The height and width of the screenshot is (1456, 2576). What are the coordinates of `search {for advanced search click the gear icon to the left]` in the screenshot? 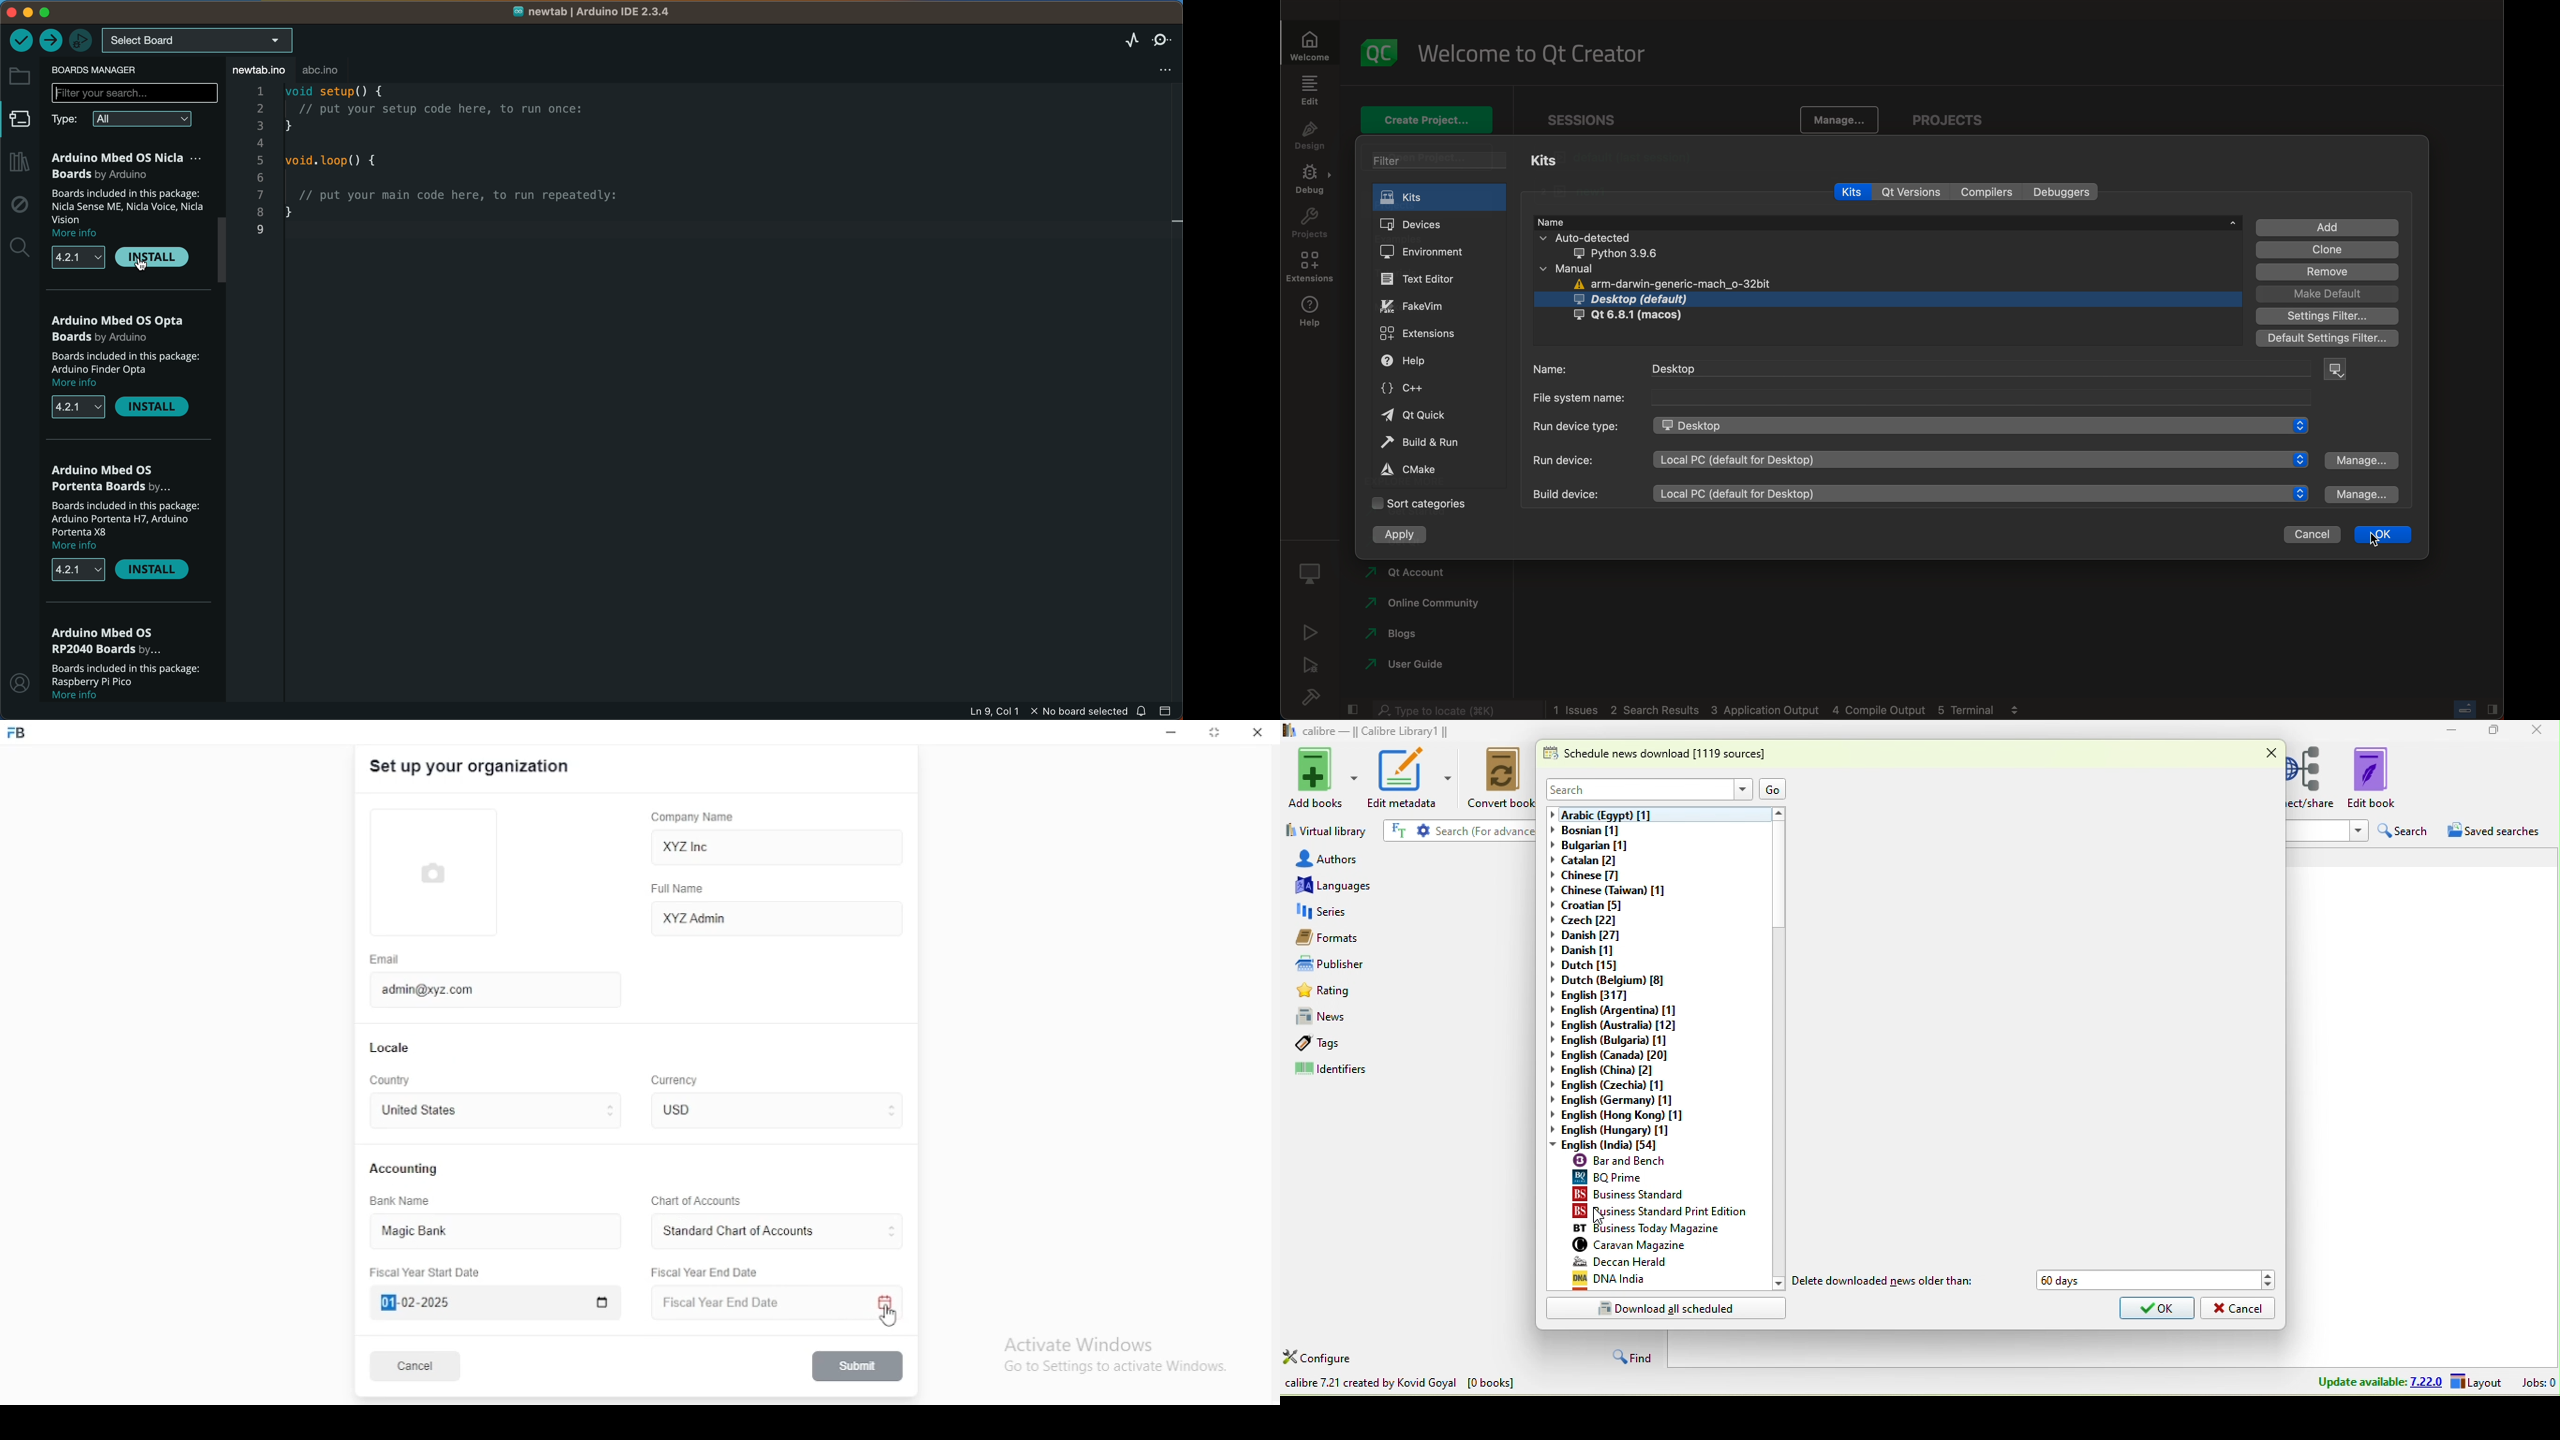 It's located at (1466, 830).